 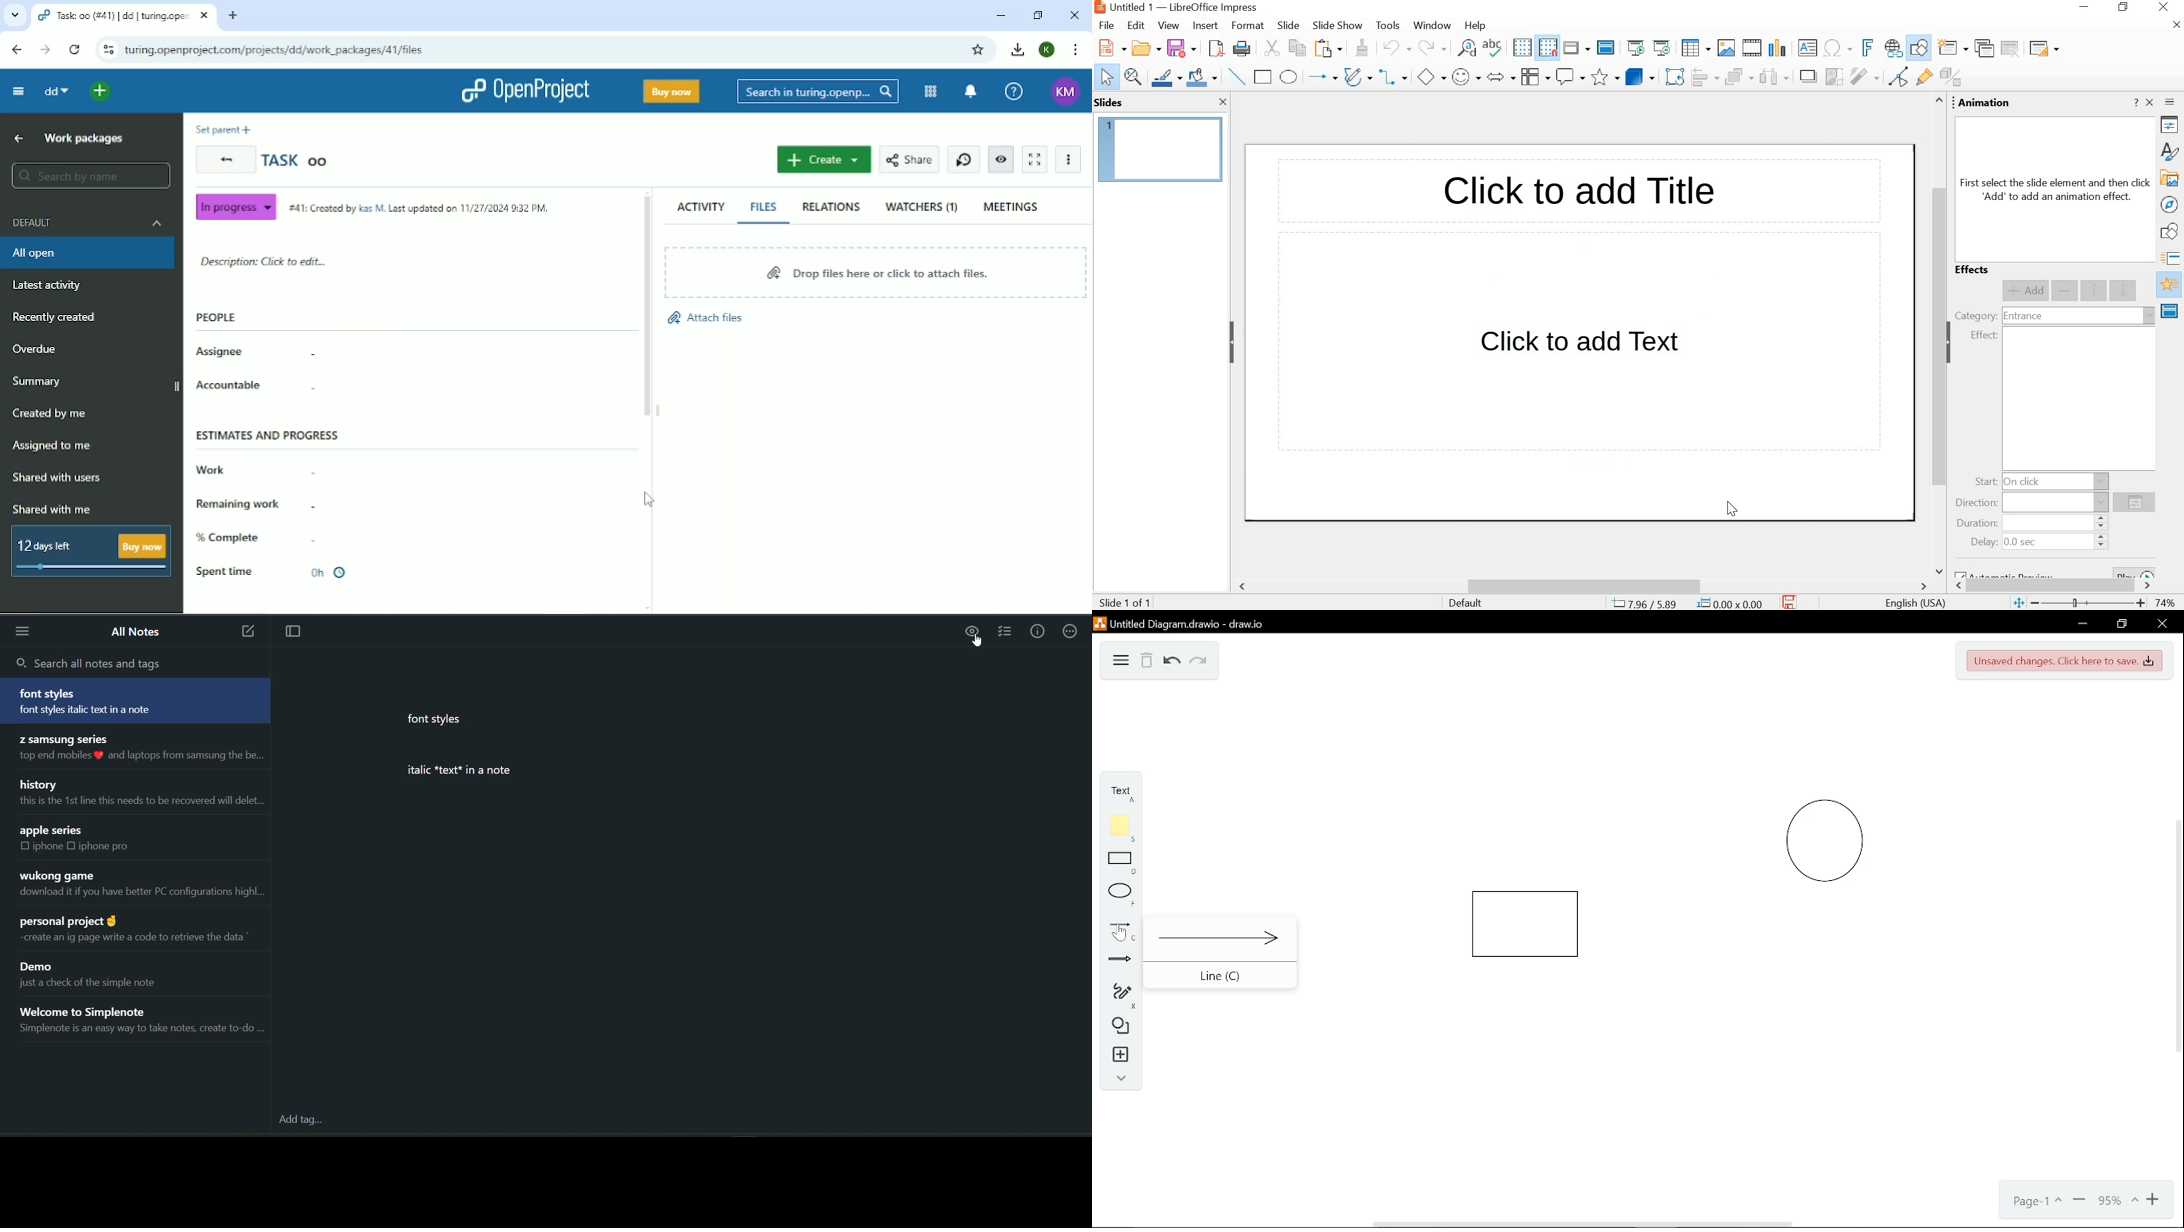 What do you see at coordinates (2021, 544) in the screenshot?
I see `0.0 sec` at bounding box center [2021, 544].